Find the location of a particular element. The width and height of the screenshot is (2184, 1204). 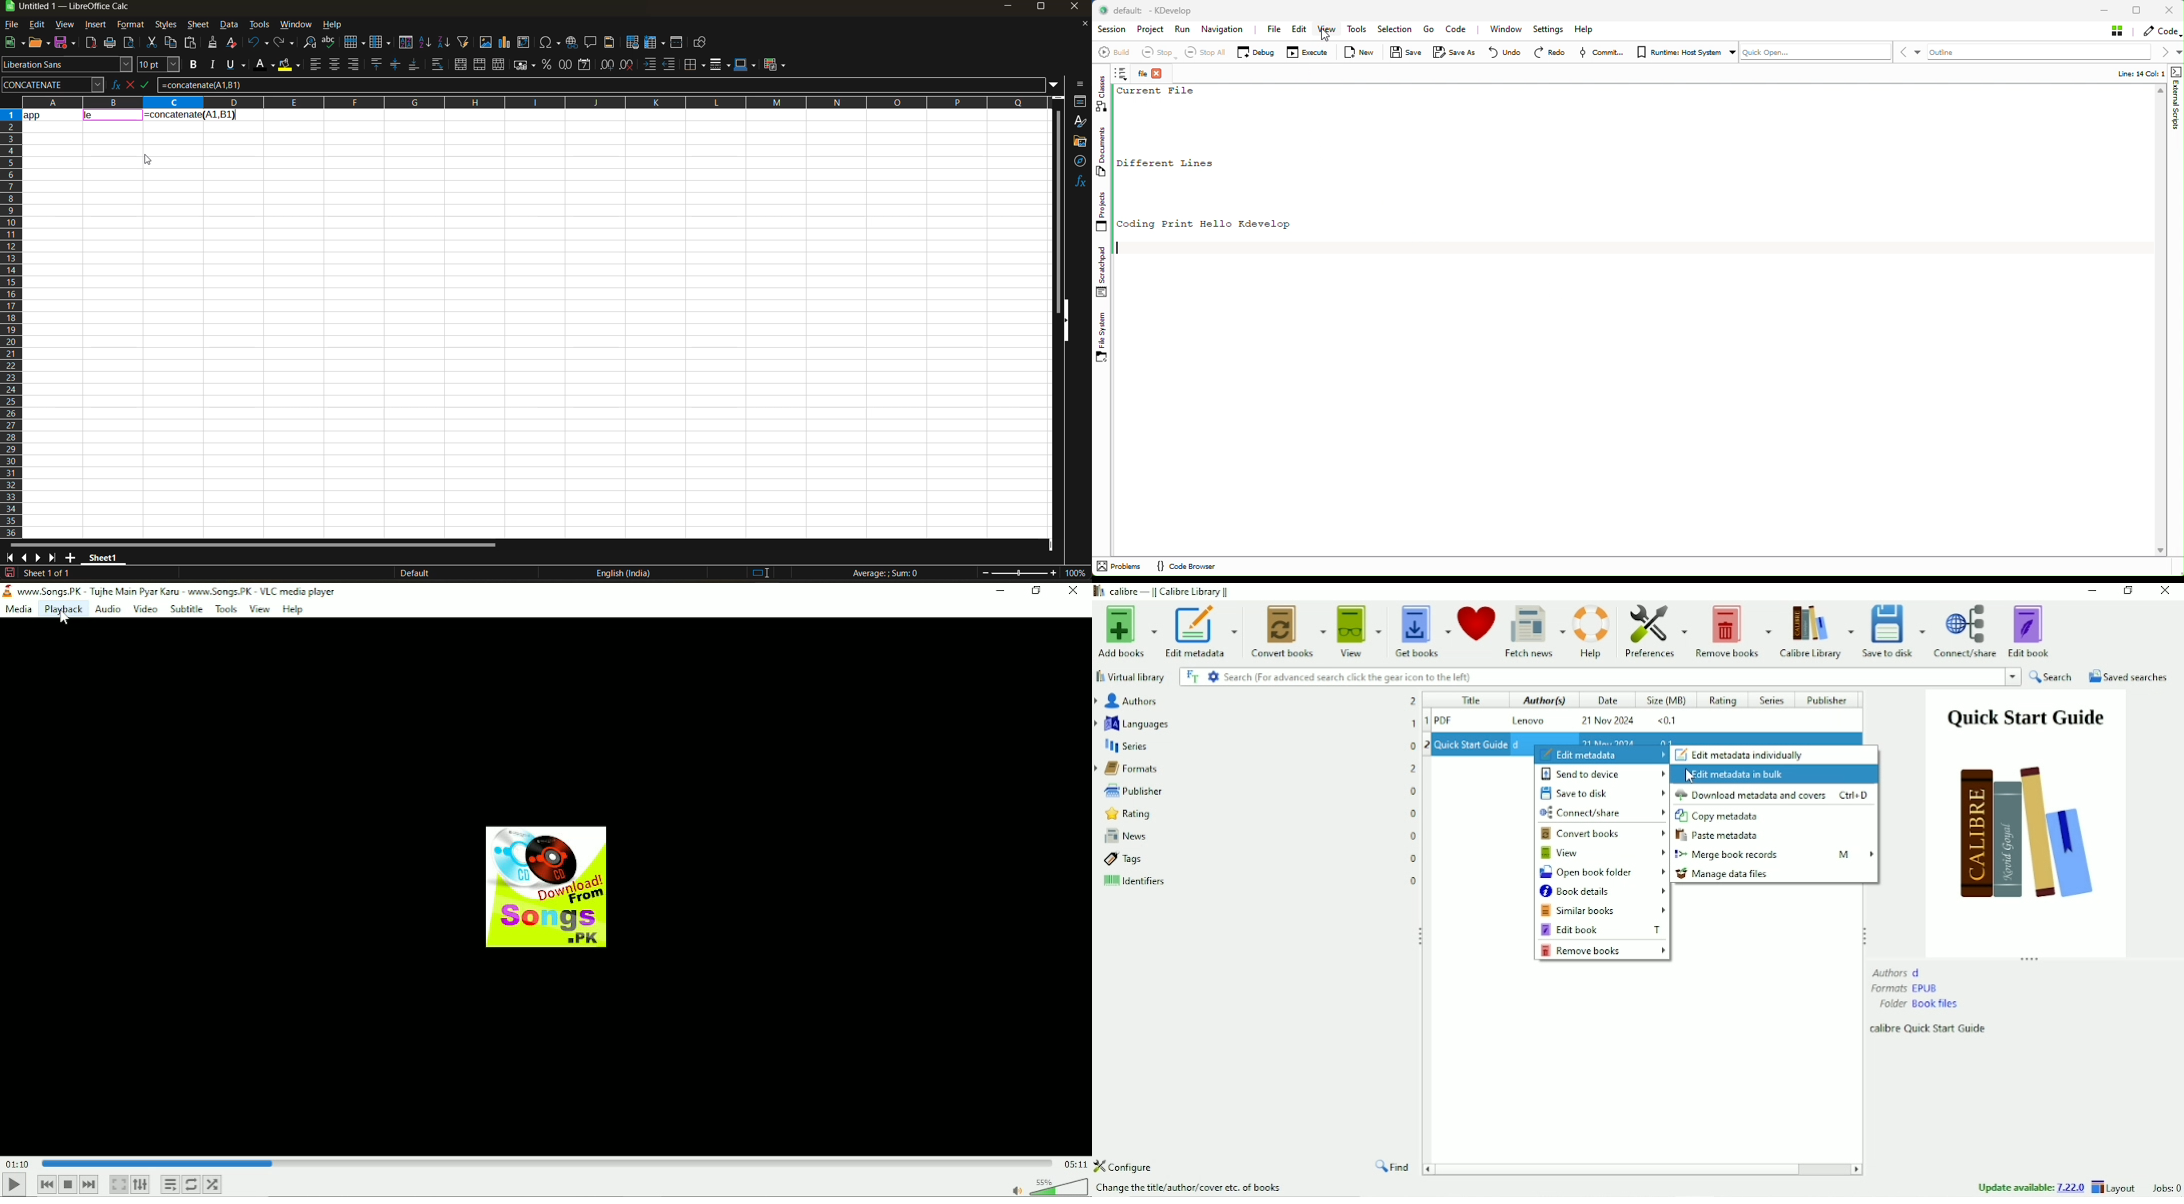

Info is located at coordinates (2134, 74).